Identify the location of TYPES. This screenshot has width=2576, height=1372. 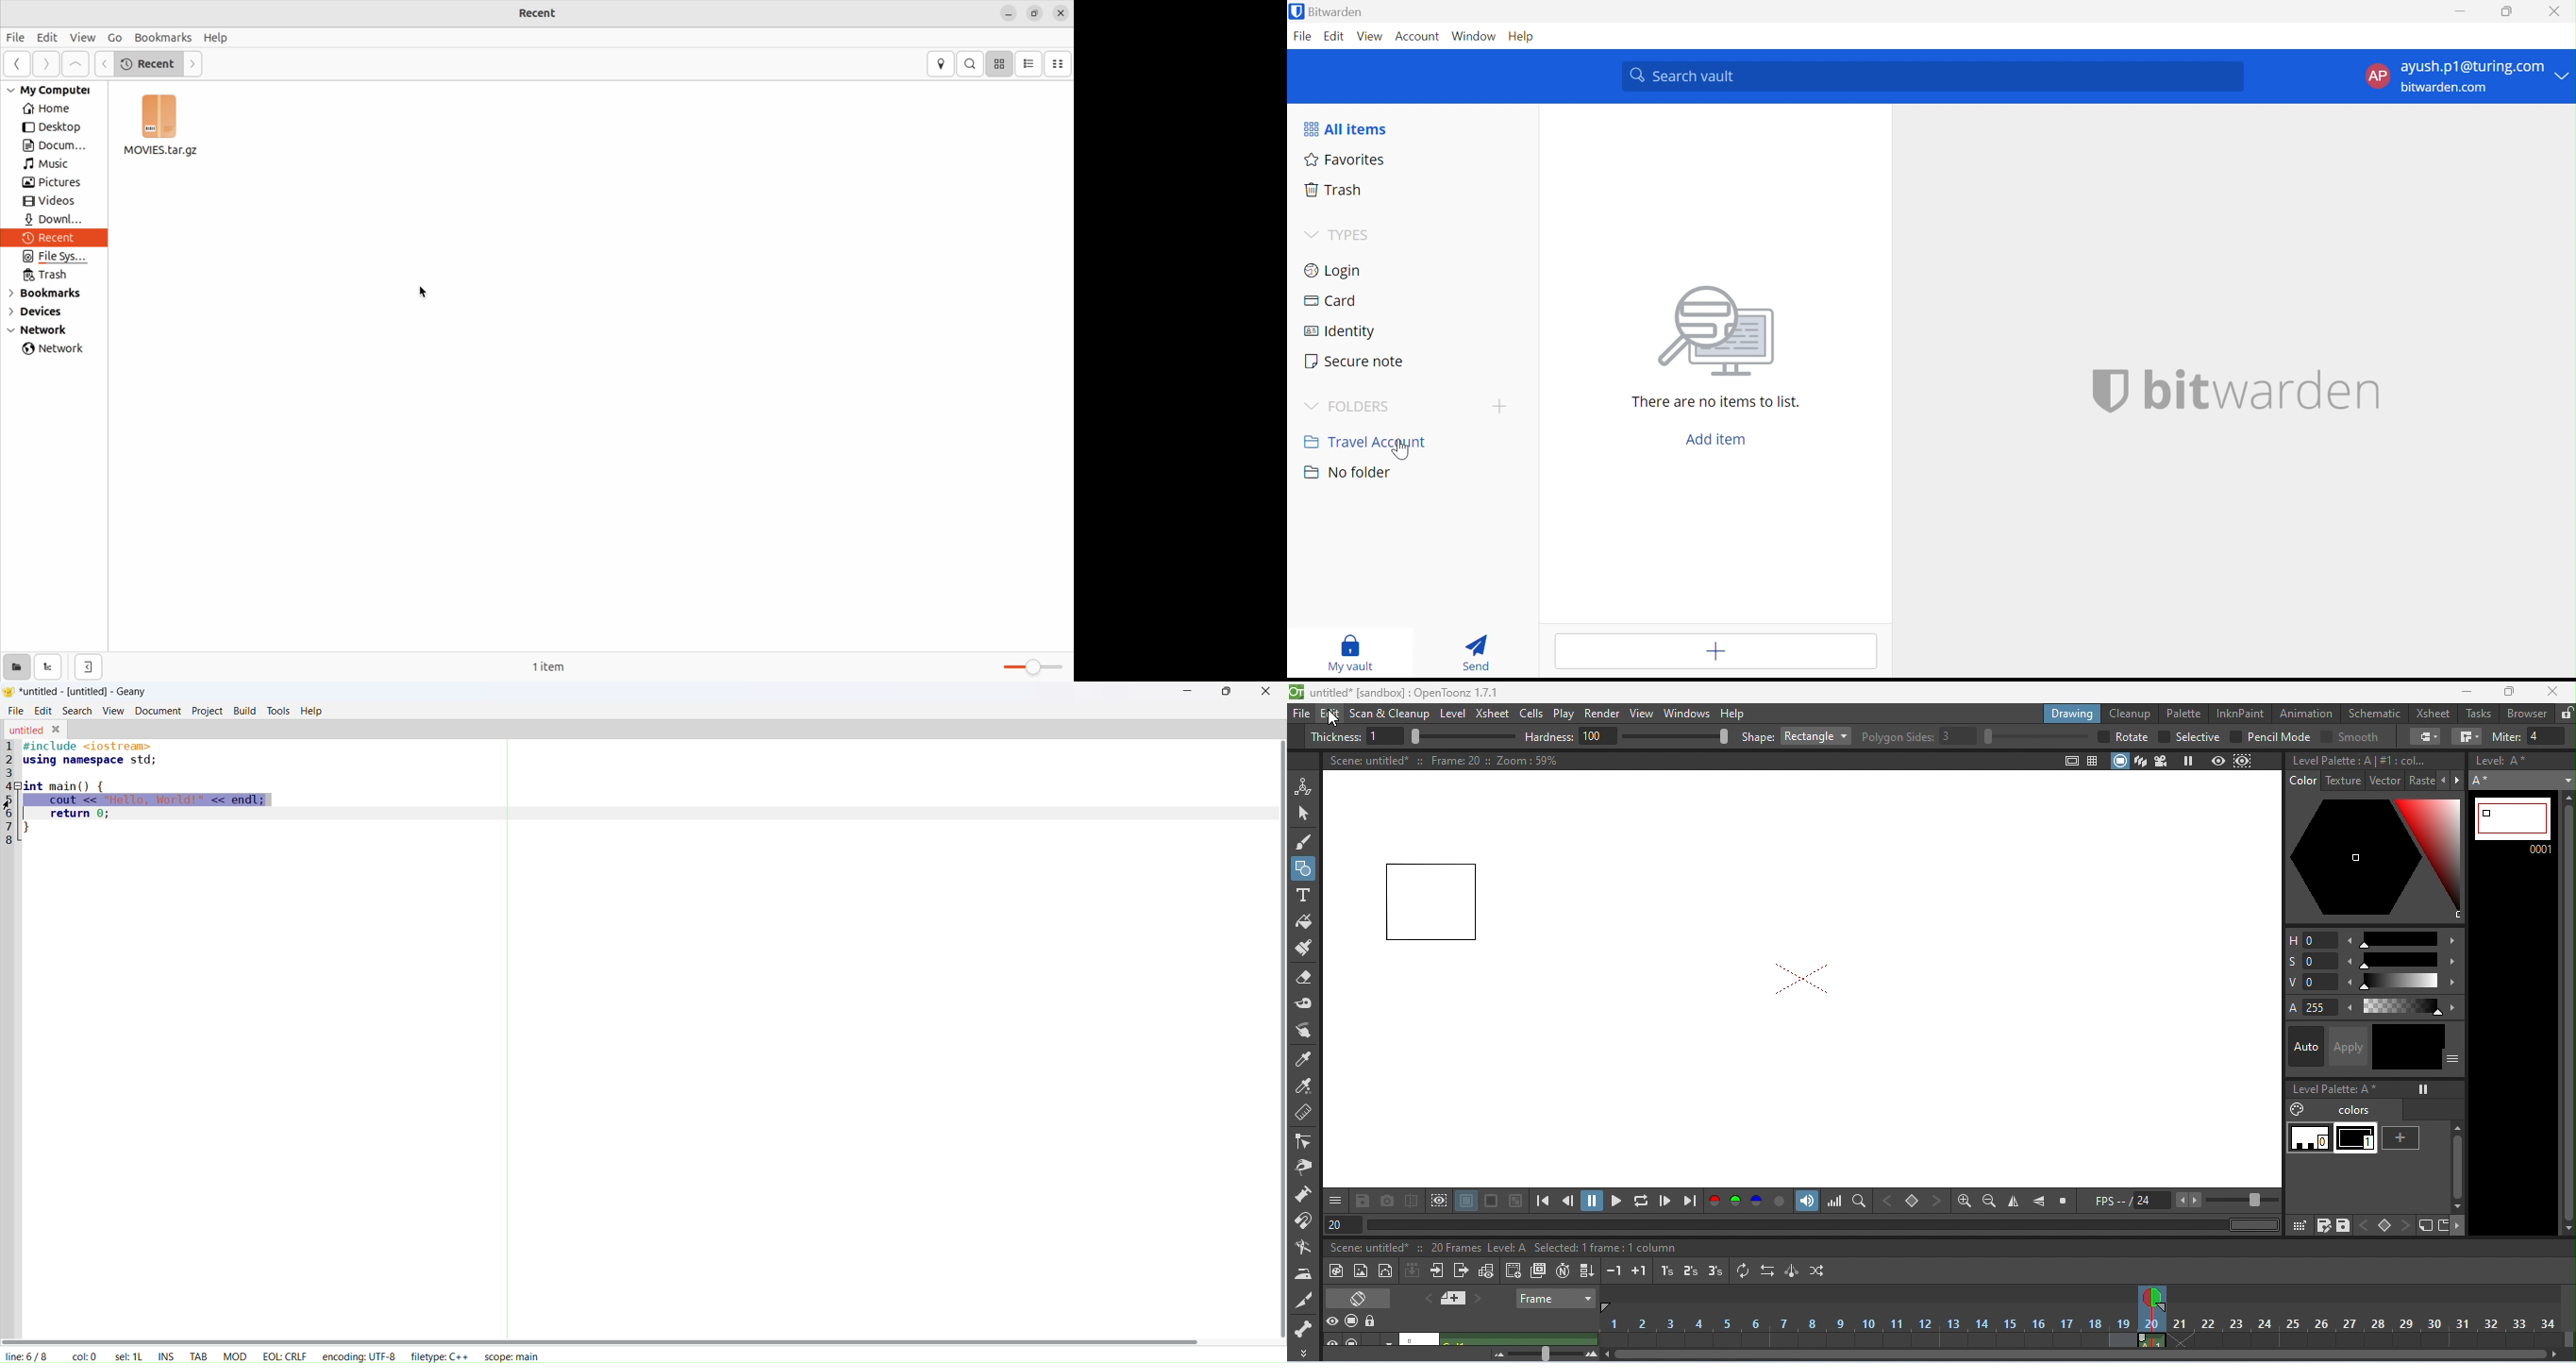
(1350, 234).